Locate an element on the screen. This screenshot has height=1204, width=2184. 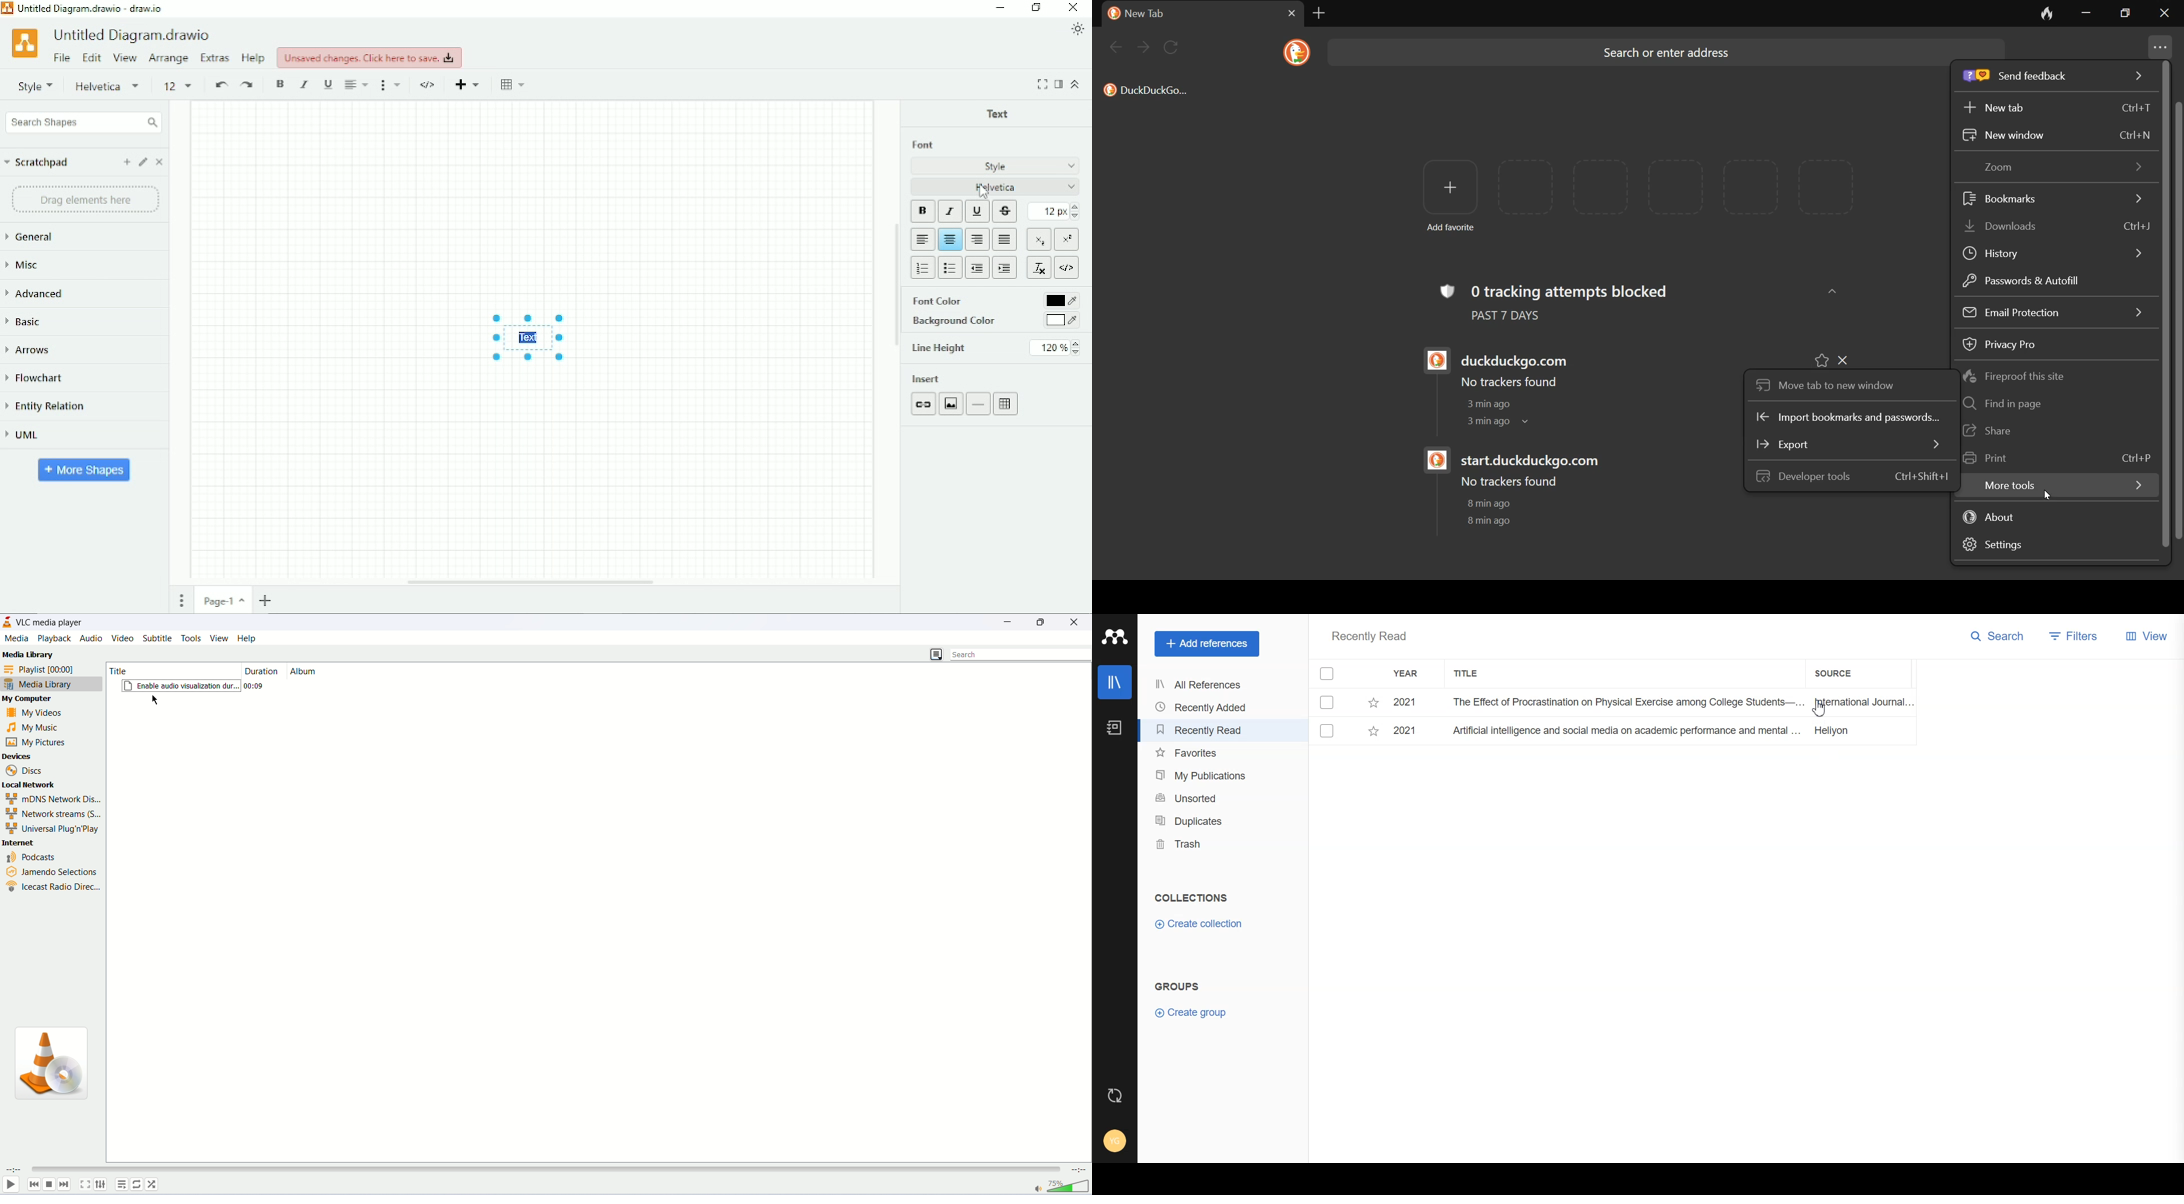
Recently Added is located at coordinates (1203, 707).